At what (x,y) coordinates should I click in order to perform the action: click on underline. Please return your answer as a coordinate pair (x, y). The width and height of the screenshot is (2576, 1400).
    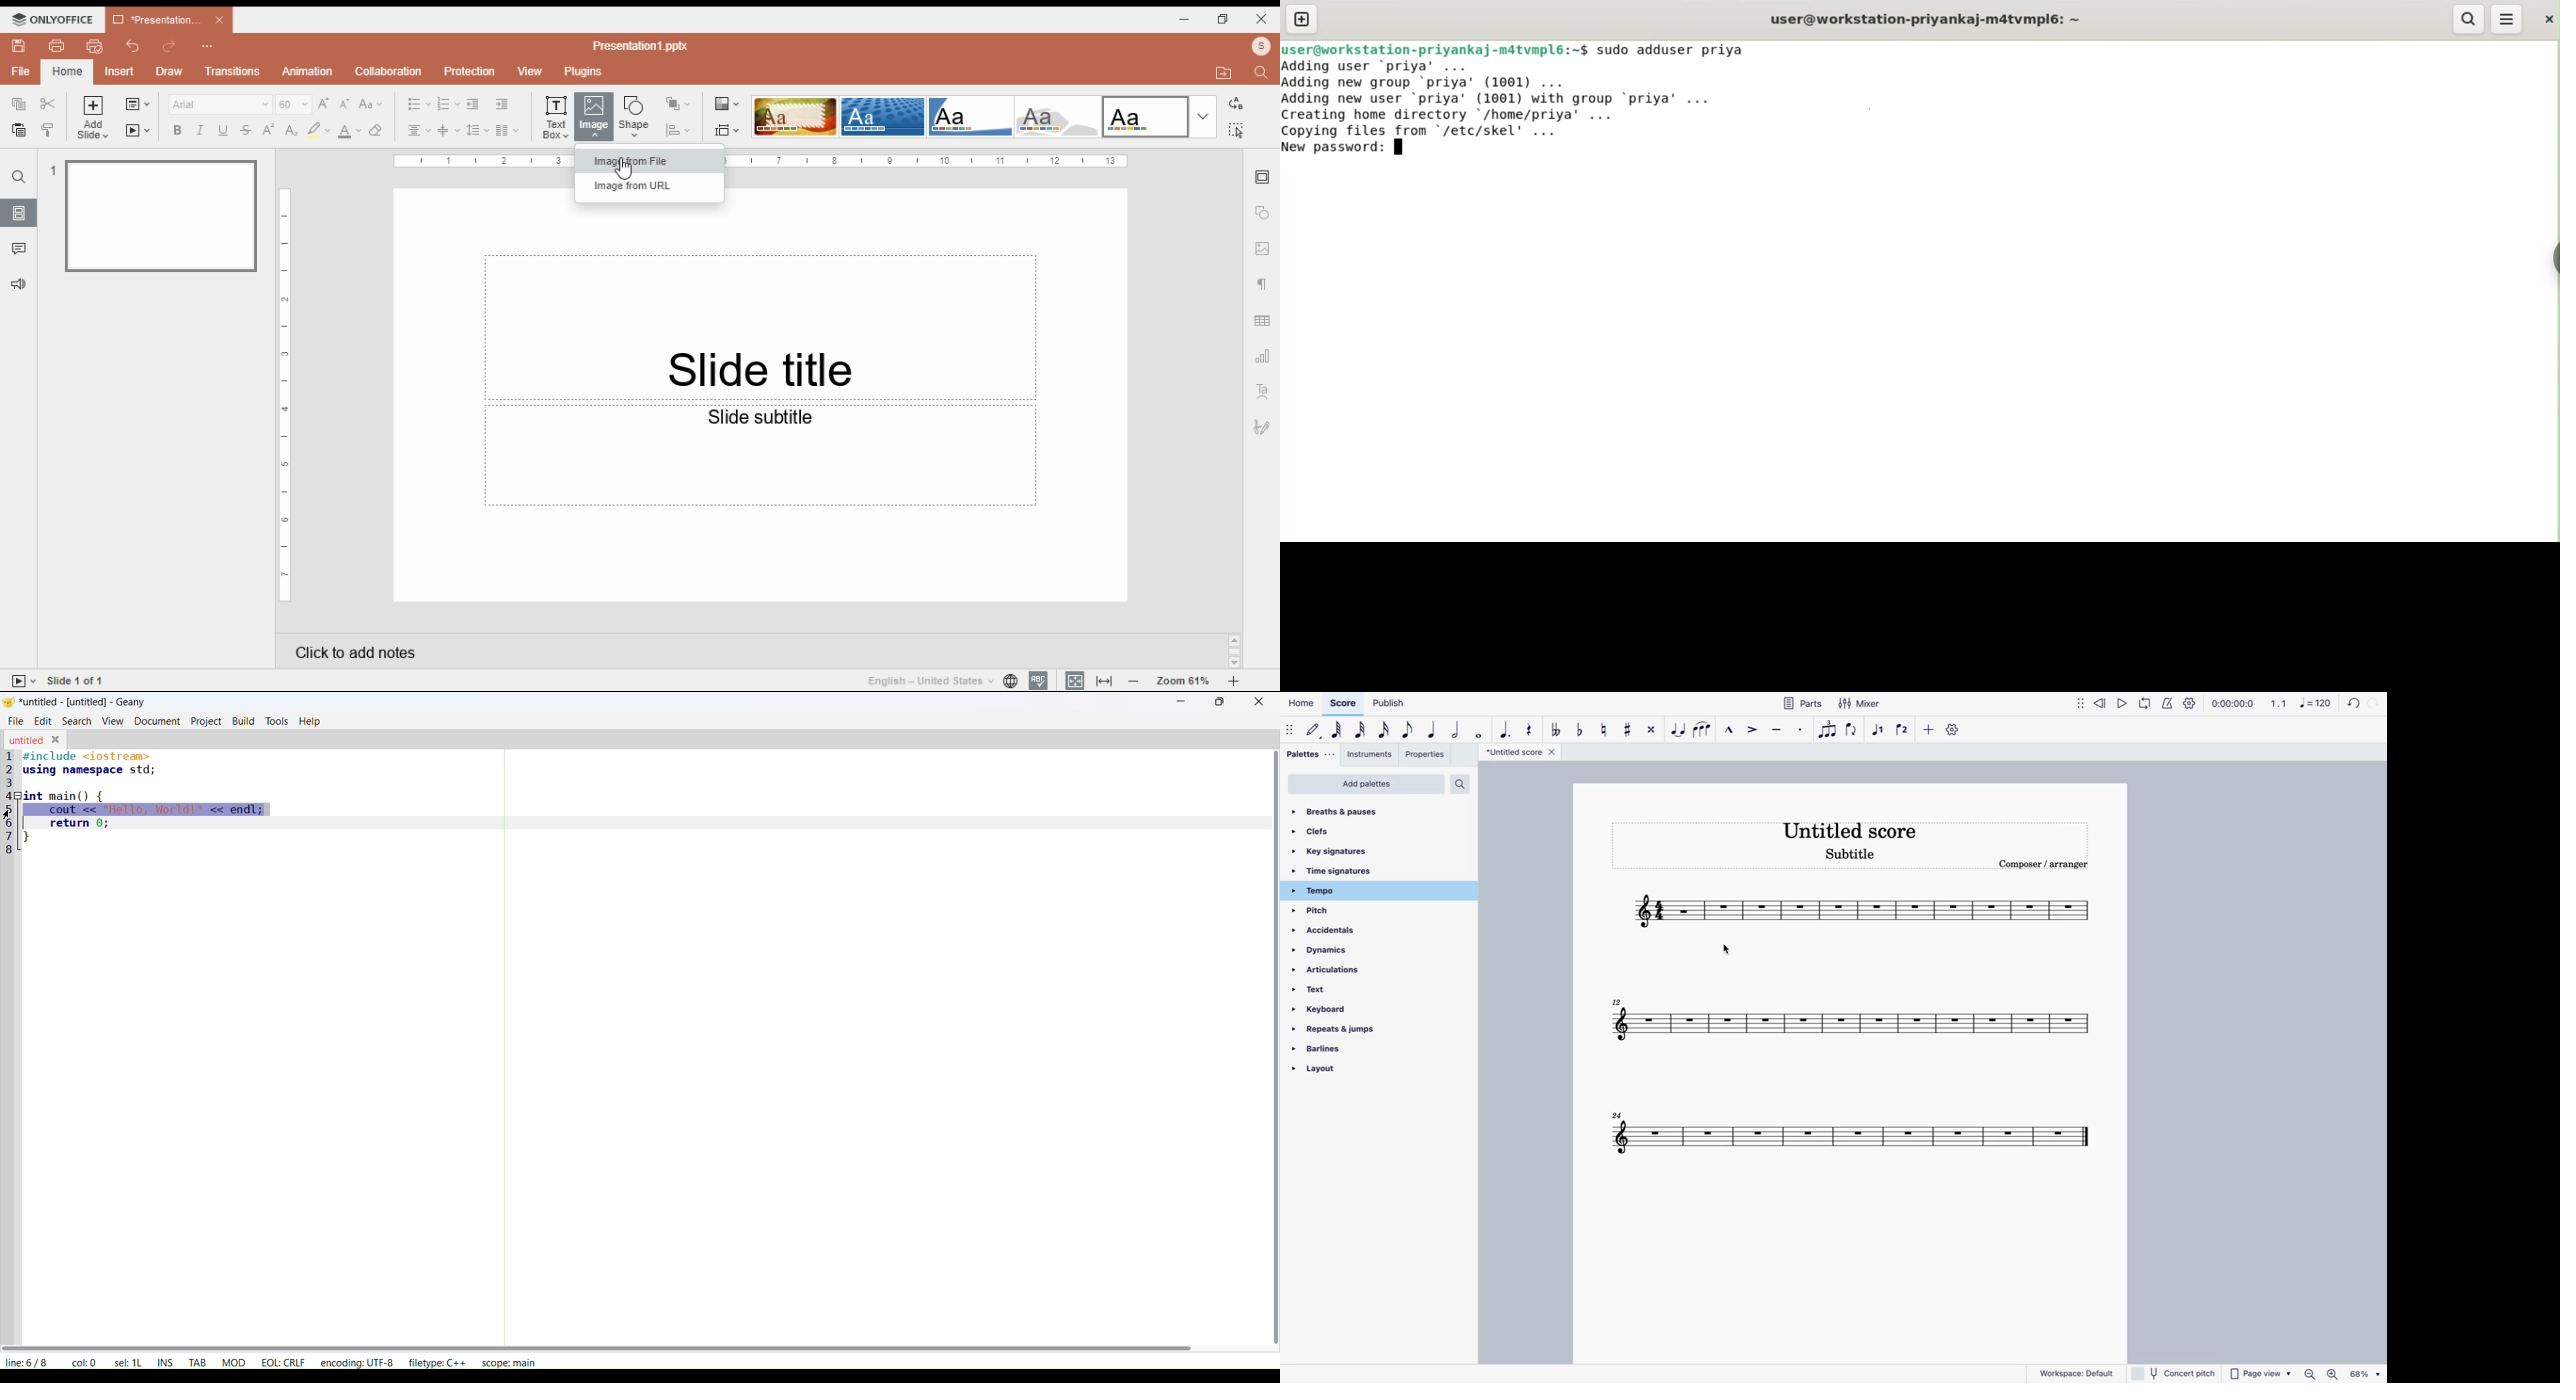
    Looking at the image, I should click on (223, 131).